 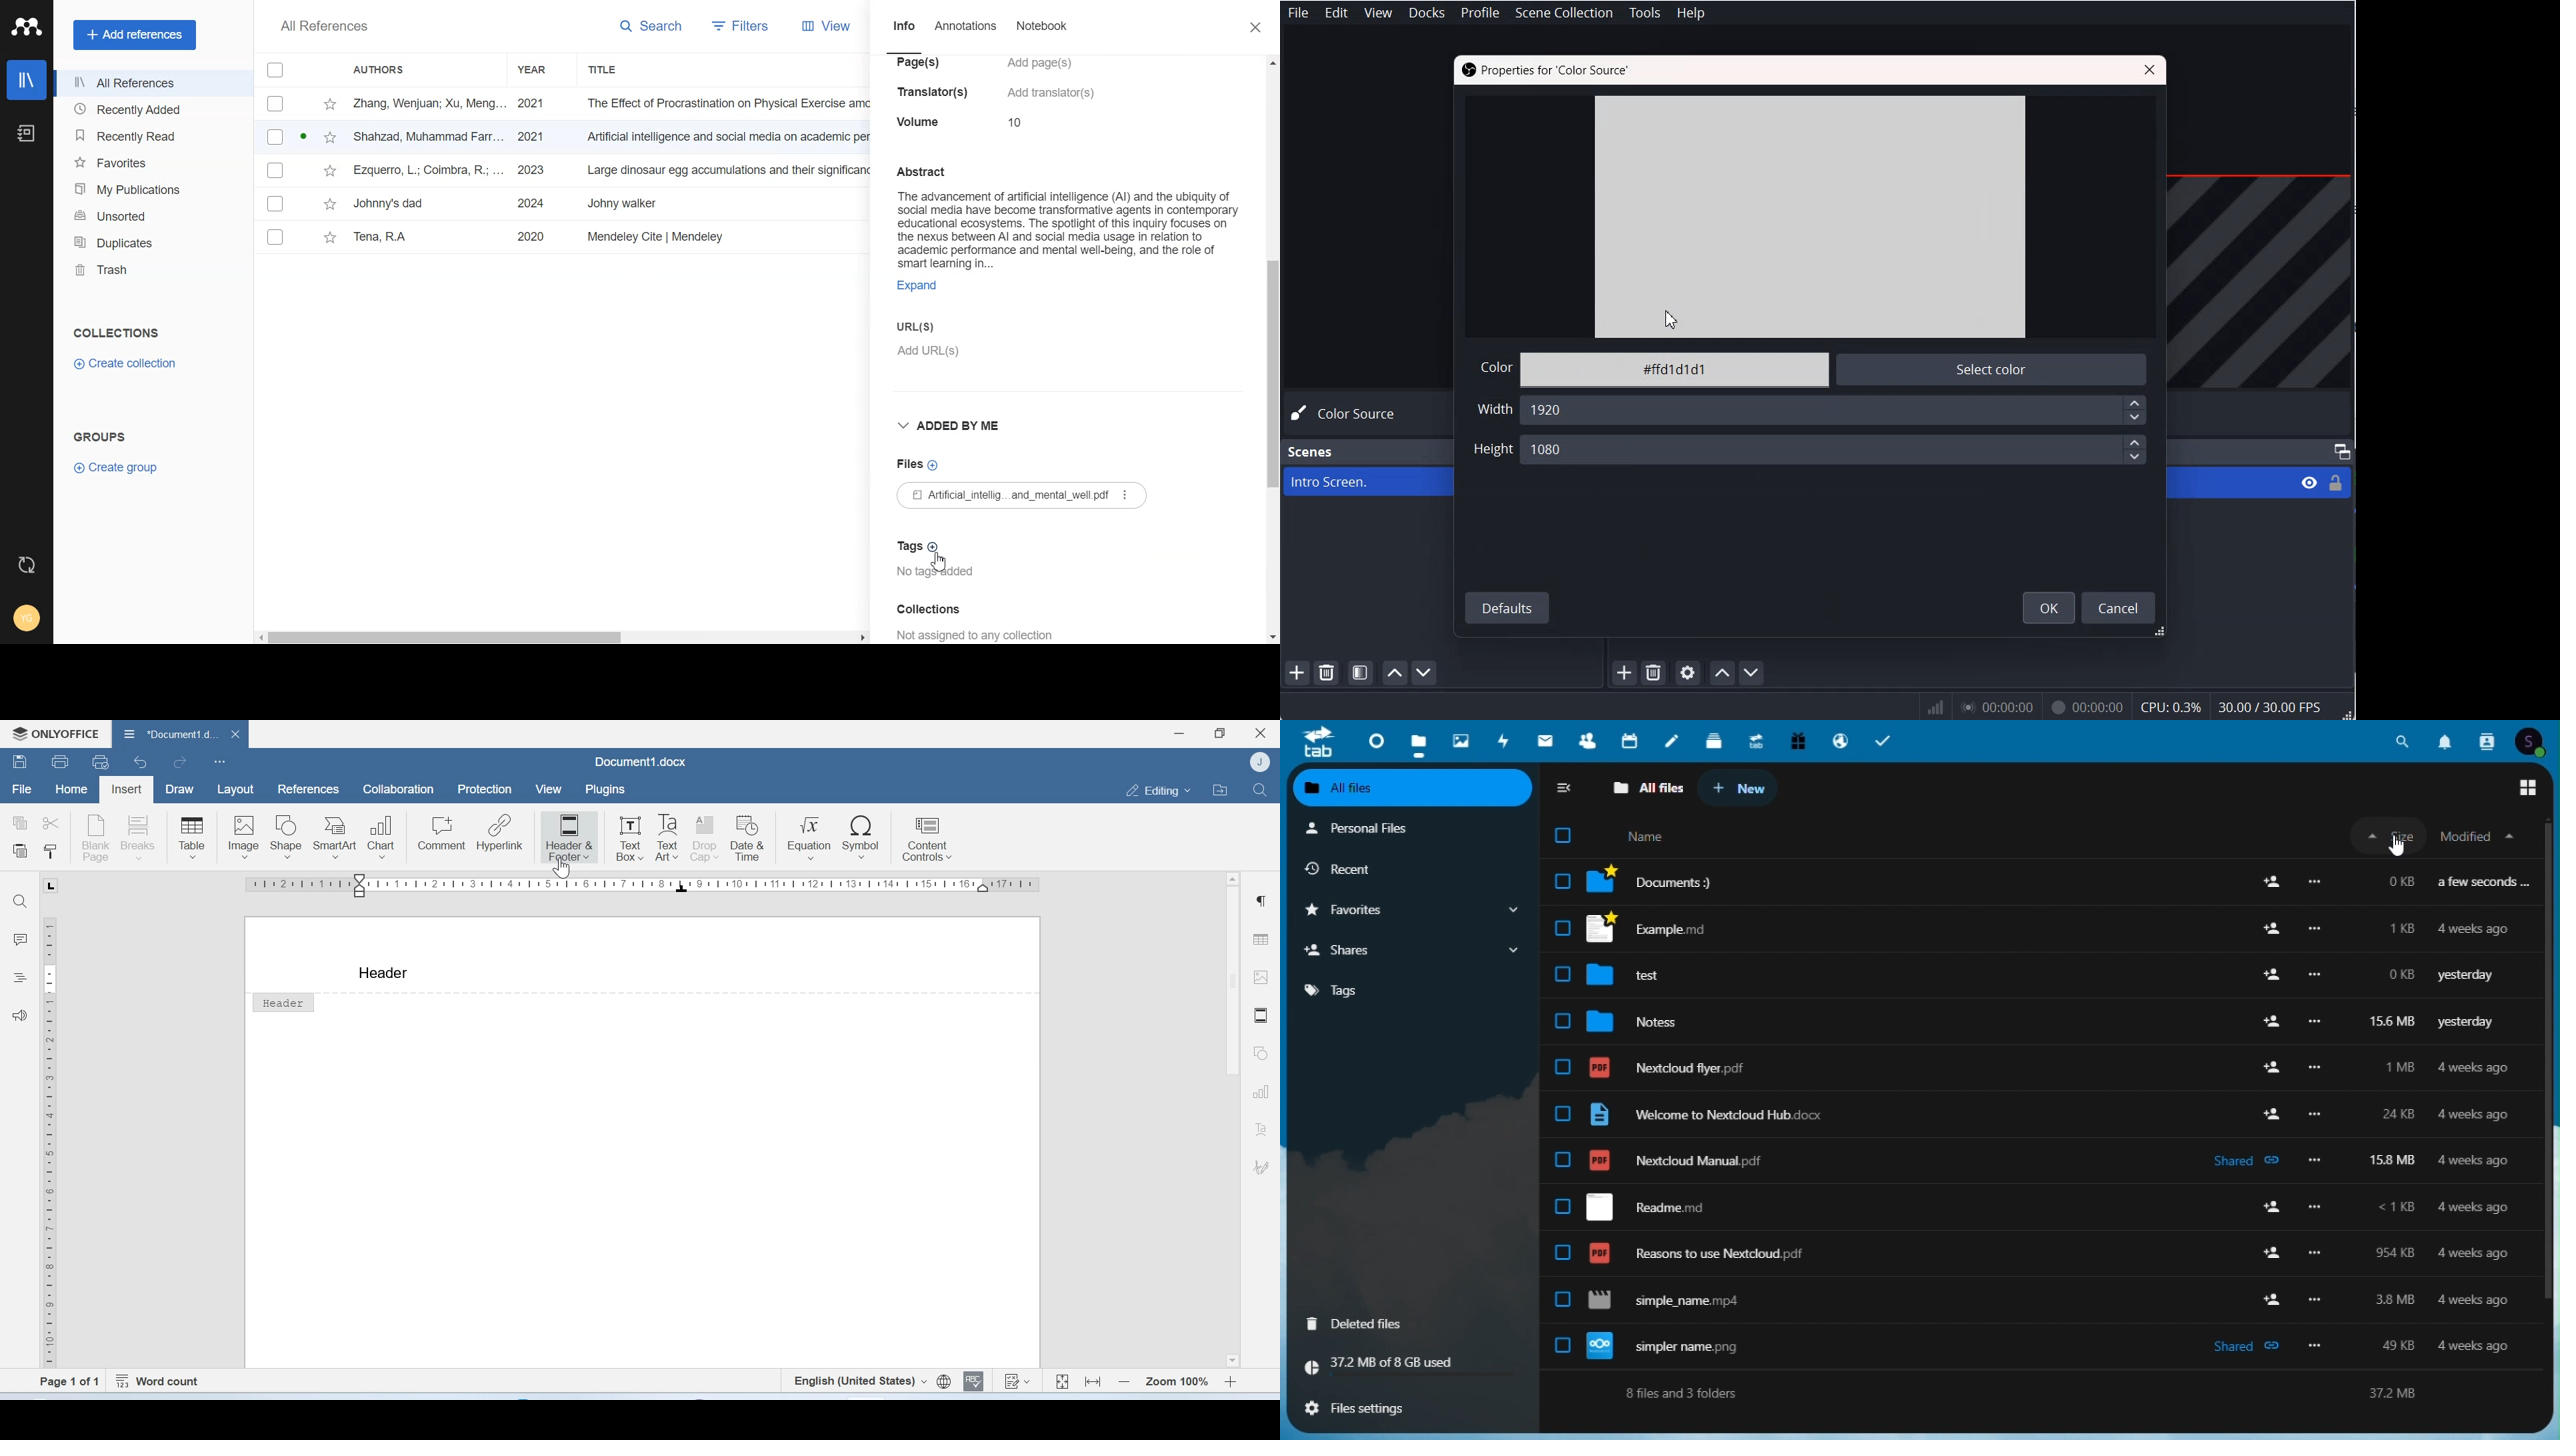 I want to click on Move Scene Down, so click(x=1426, y=673).